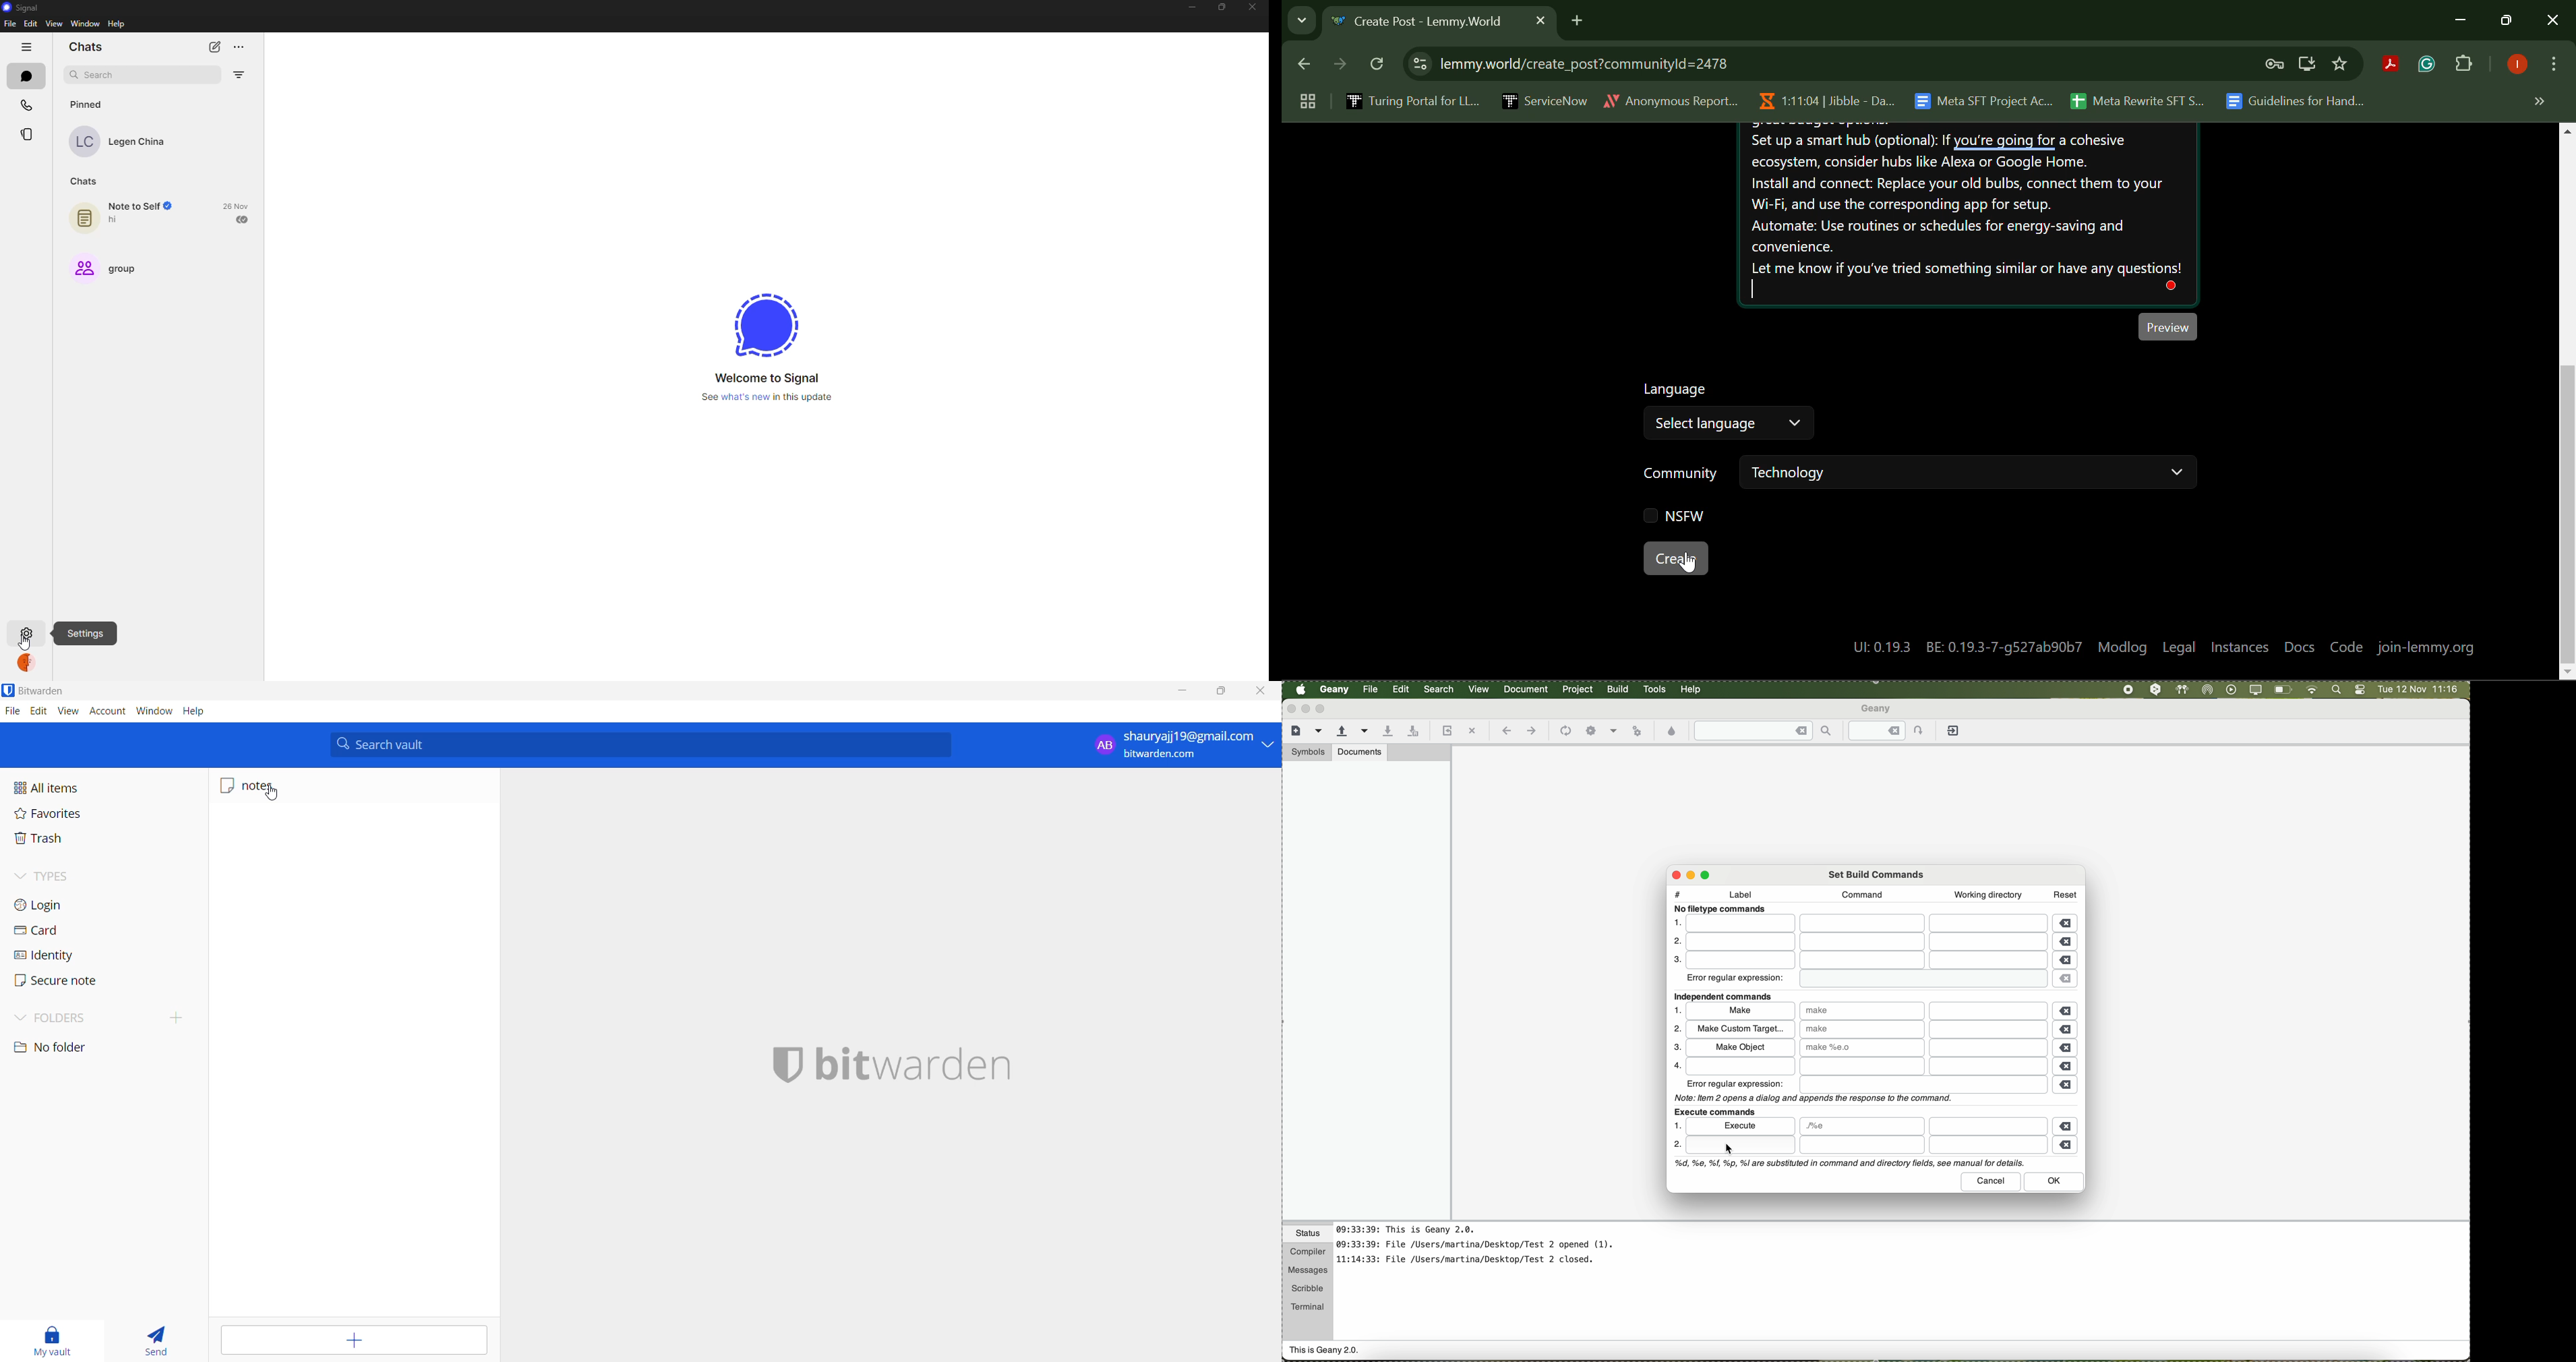 The height and width of the screenshot is (1372, 2576). What do you see at coordinates (1739, 1047) in the screenshot?
I see `make object` at bounding box center [1739, 1047].